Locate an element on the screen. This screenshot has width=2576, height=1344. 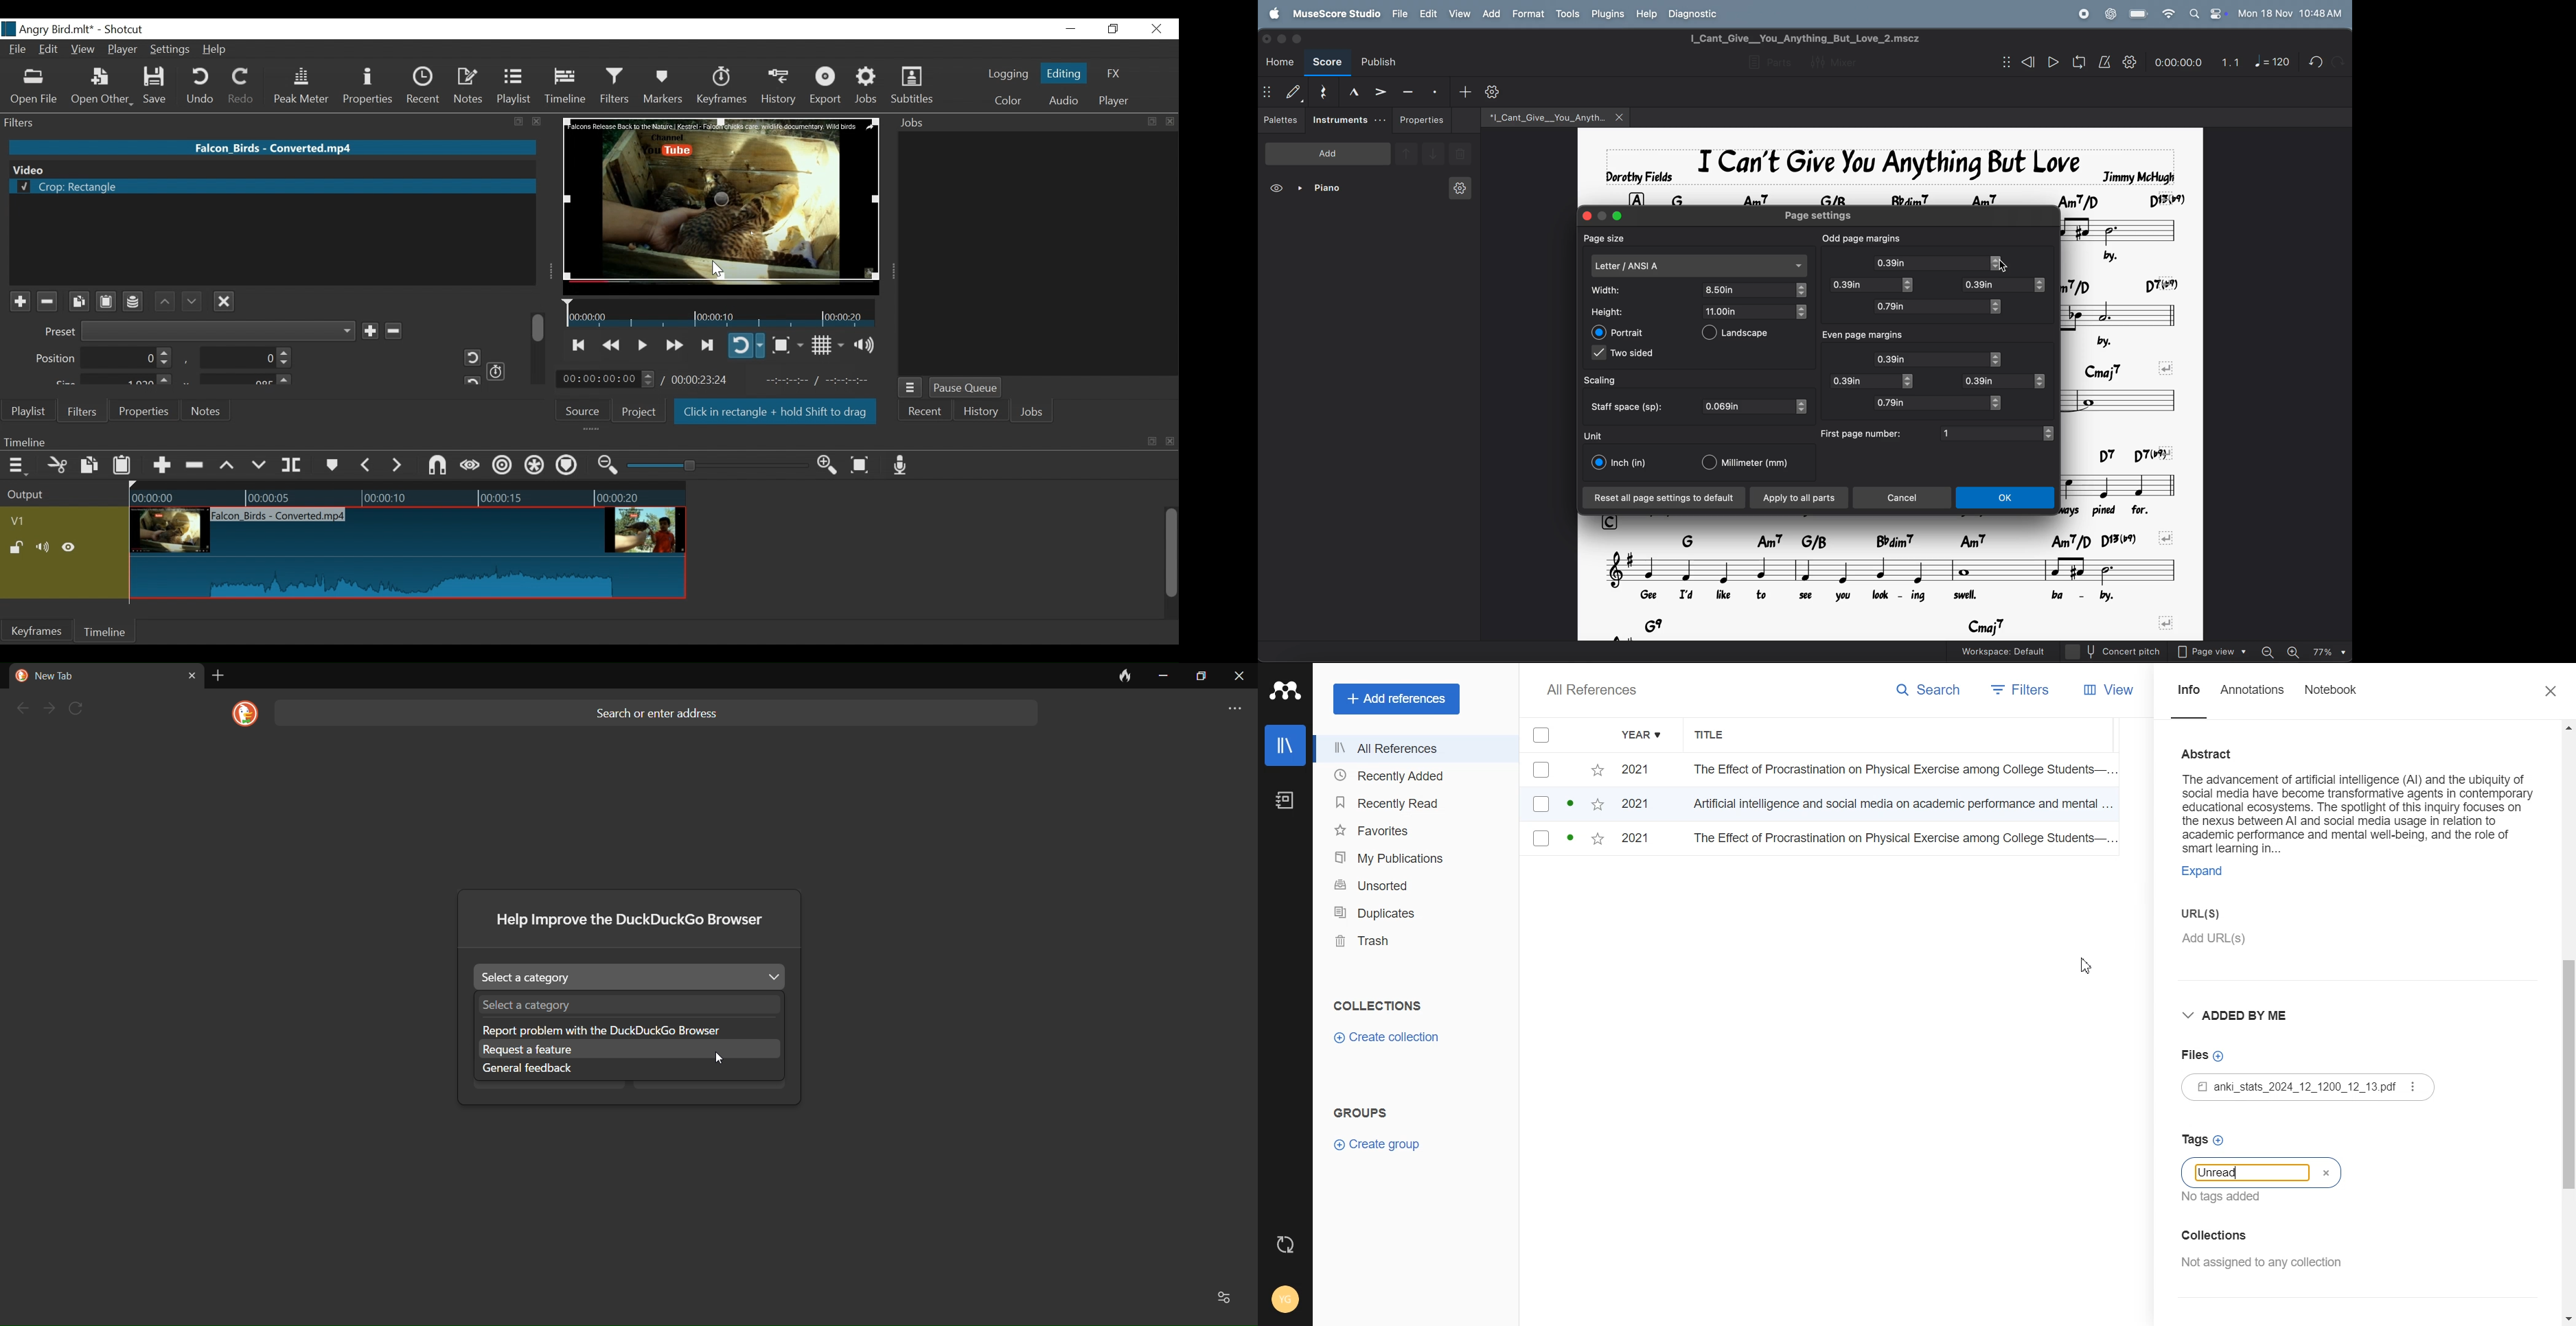
Keyframes is located at coordinates (36, 630).